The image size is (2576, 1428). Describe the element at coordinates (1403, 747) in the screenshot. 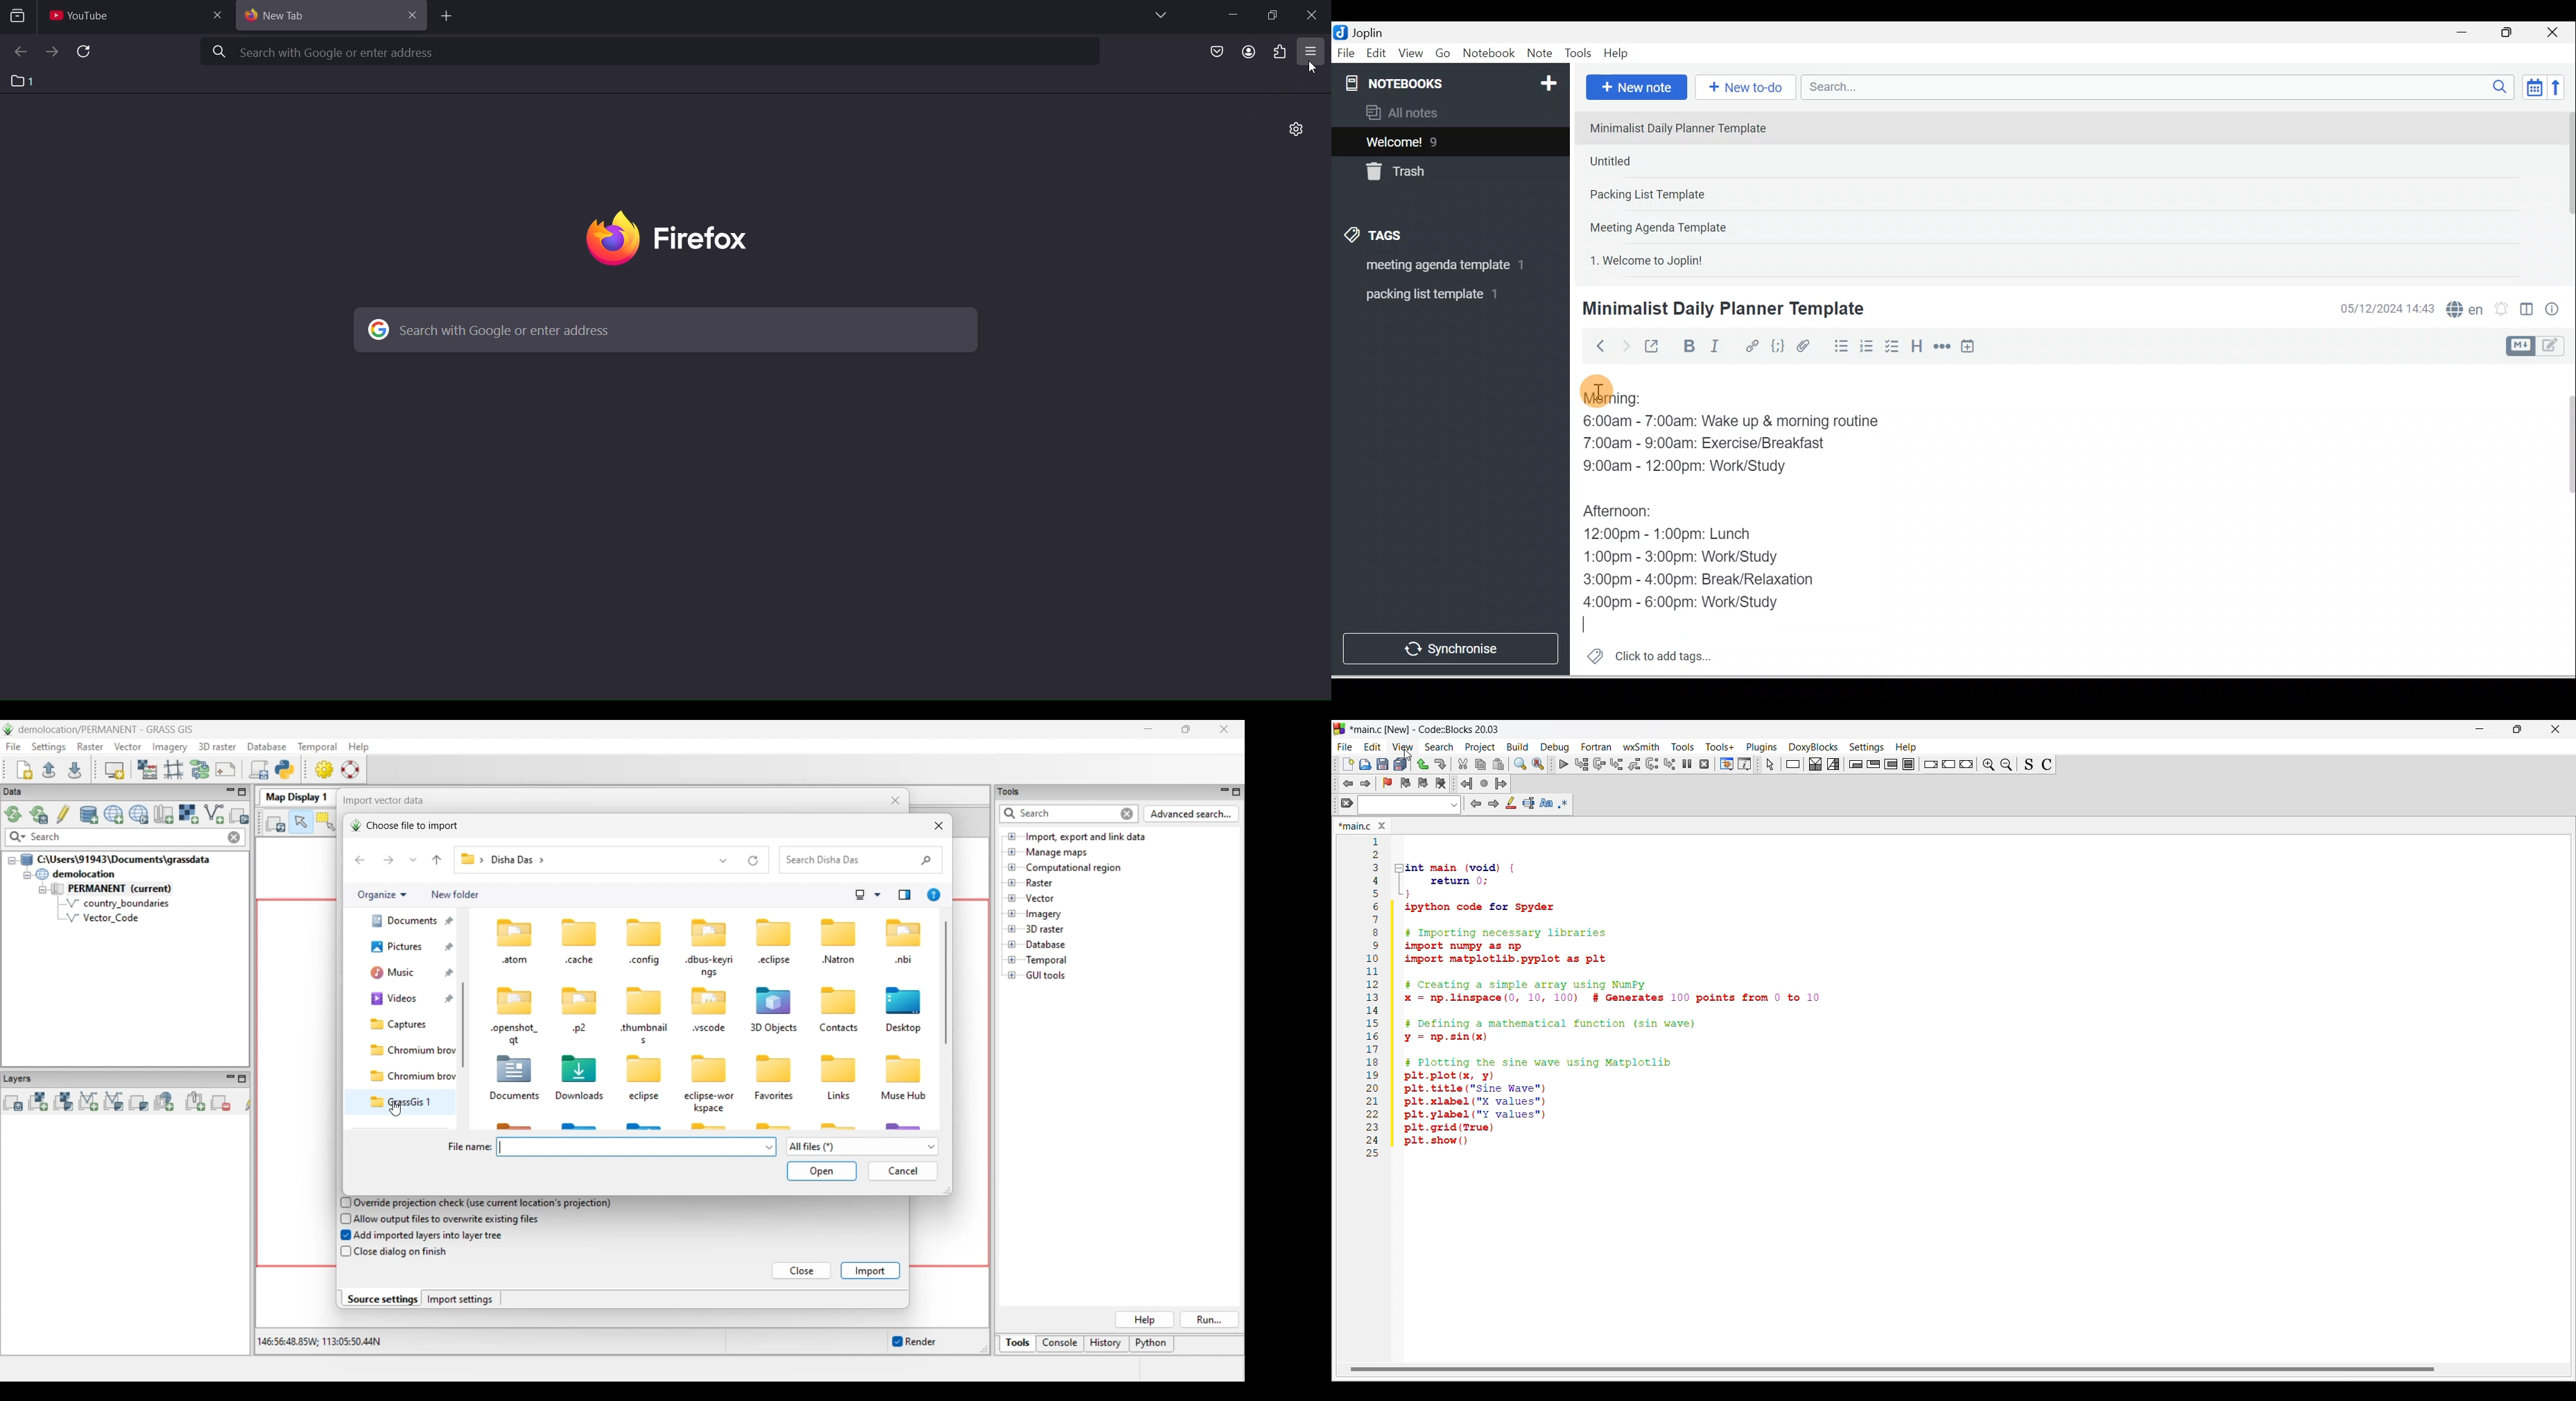

I see `View menu` at that location.